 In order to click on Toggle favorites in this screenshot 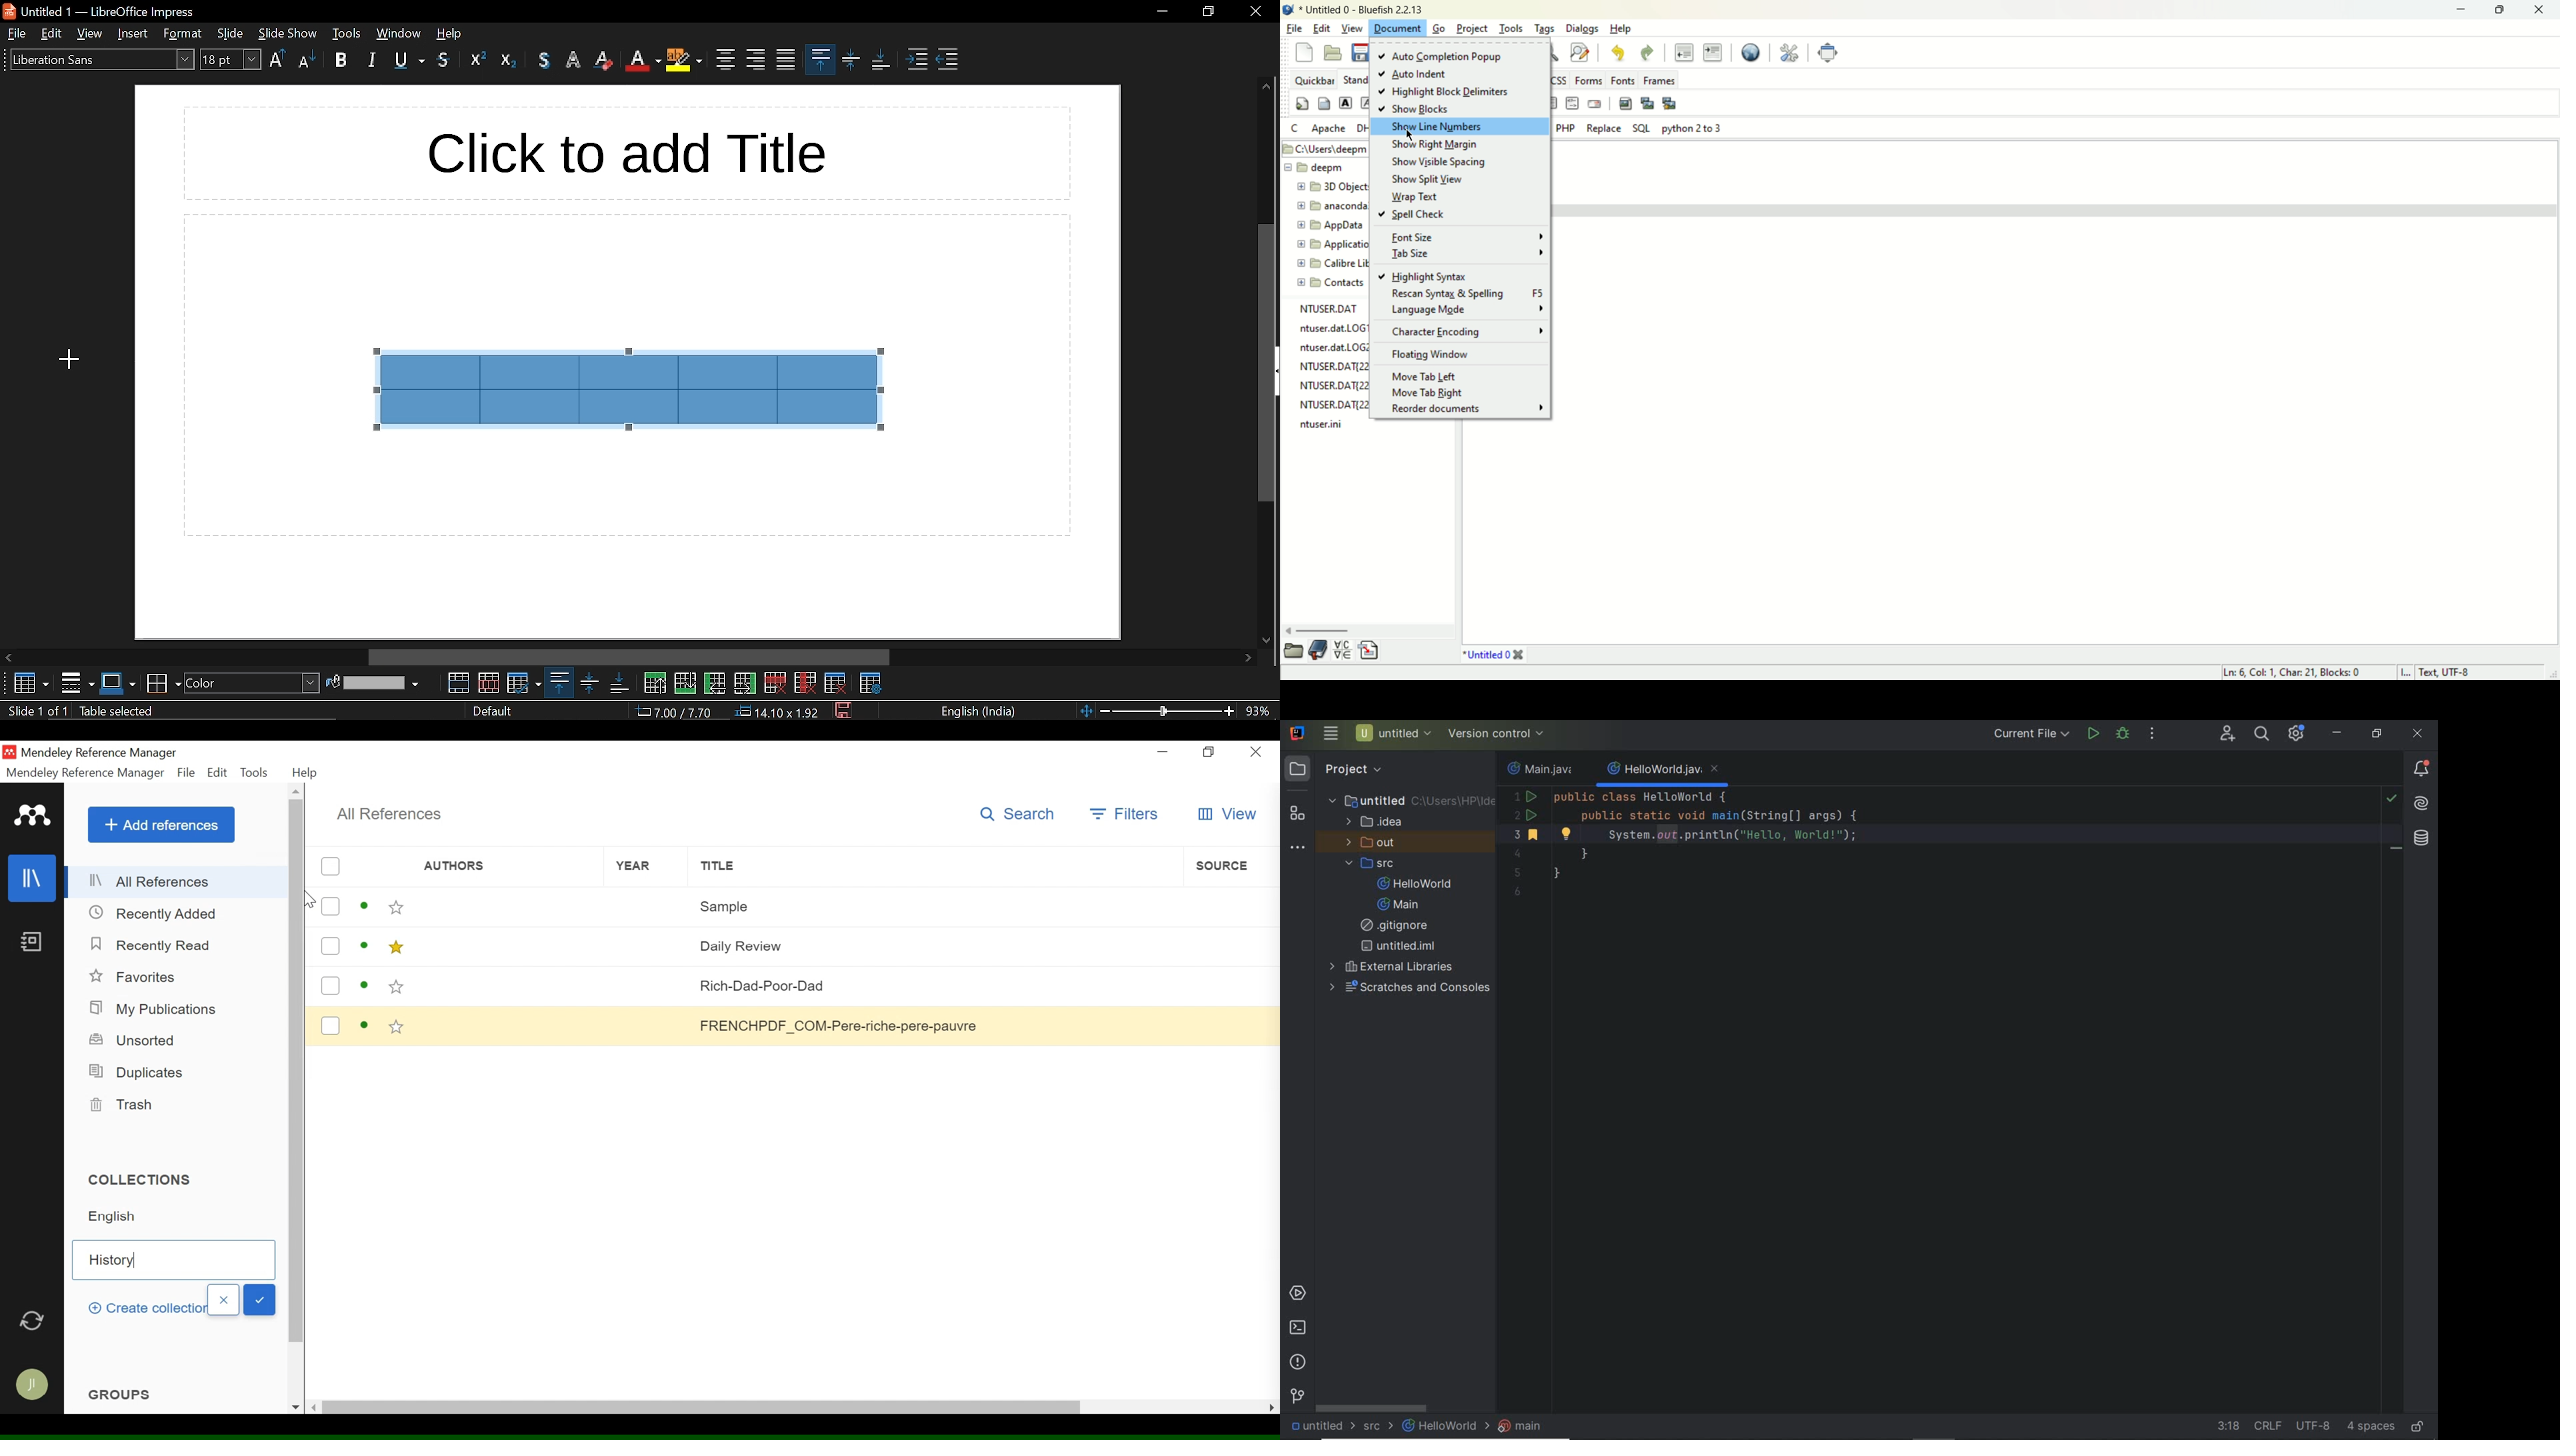, I will do `click(397, 909)`.